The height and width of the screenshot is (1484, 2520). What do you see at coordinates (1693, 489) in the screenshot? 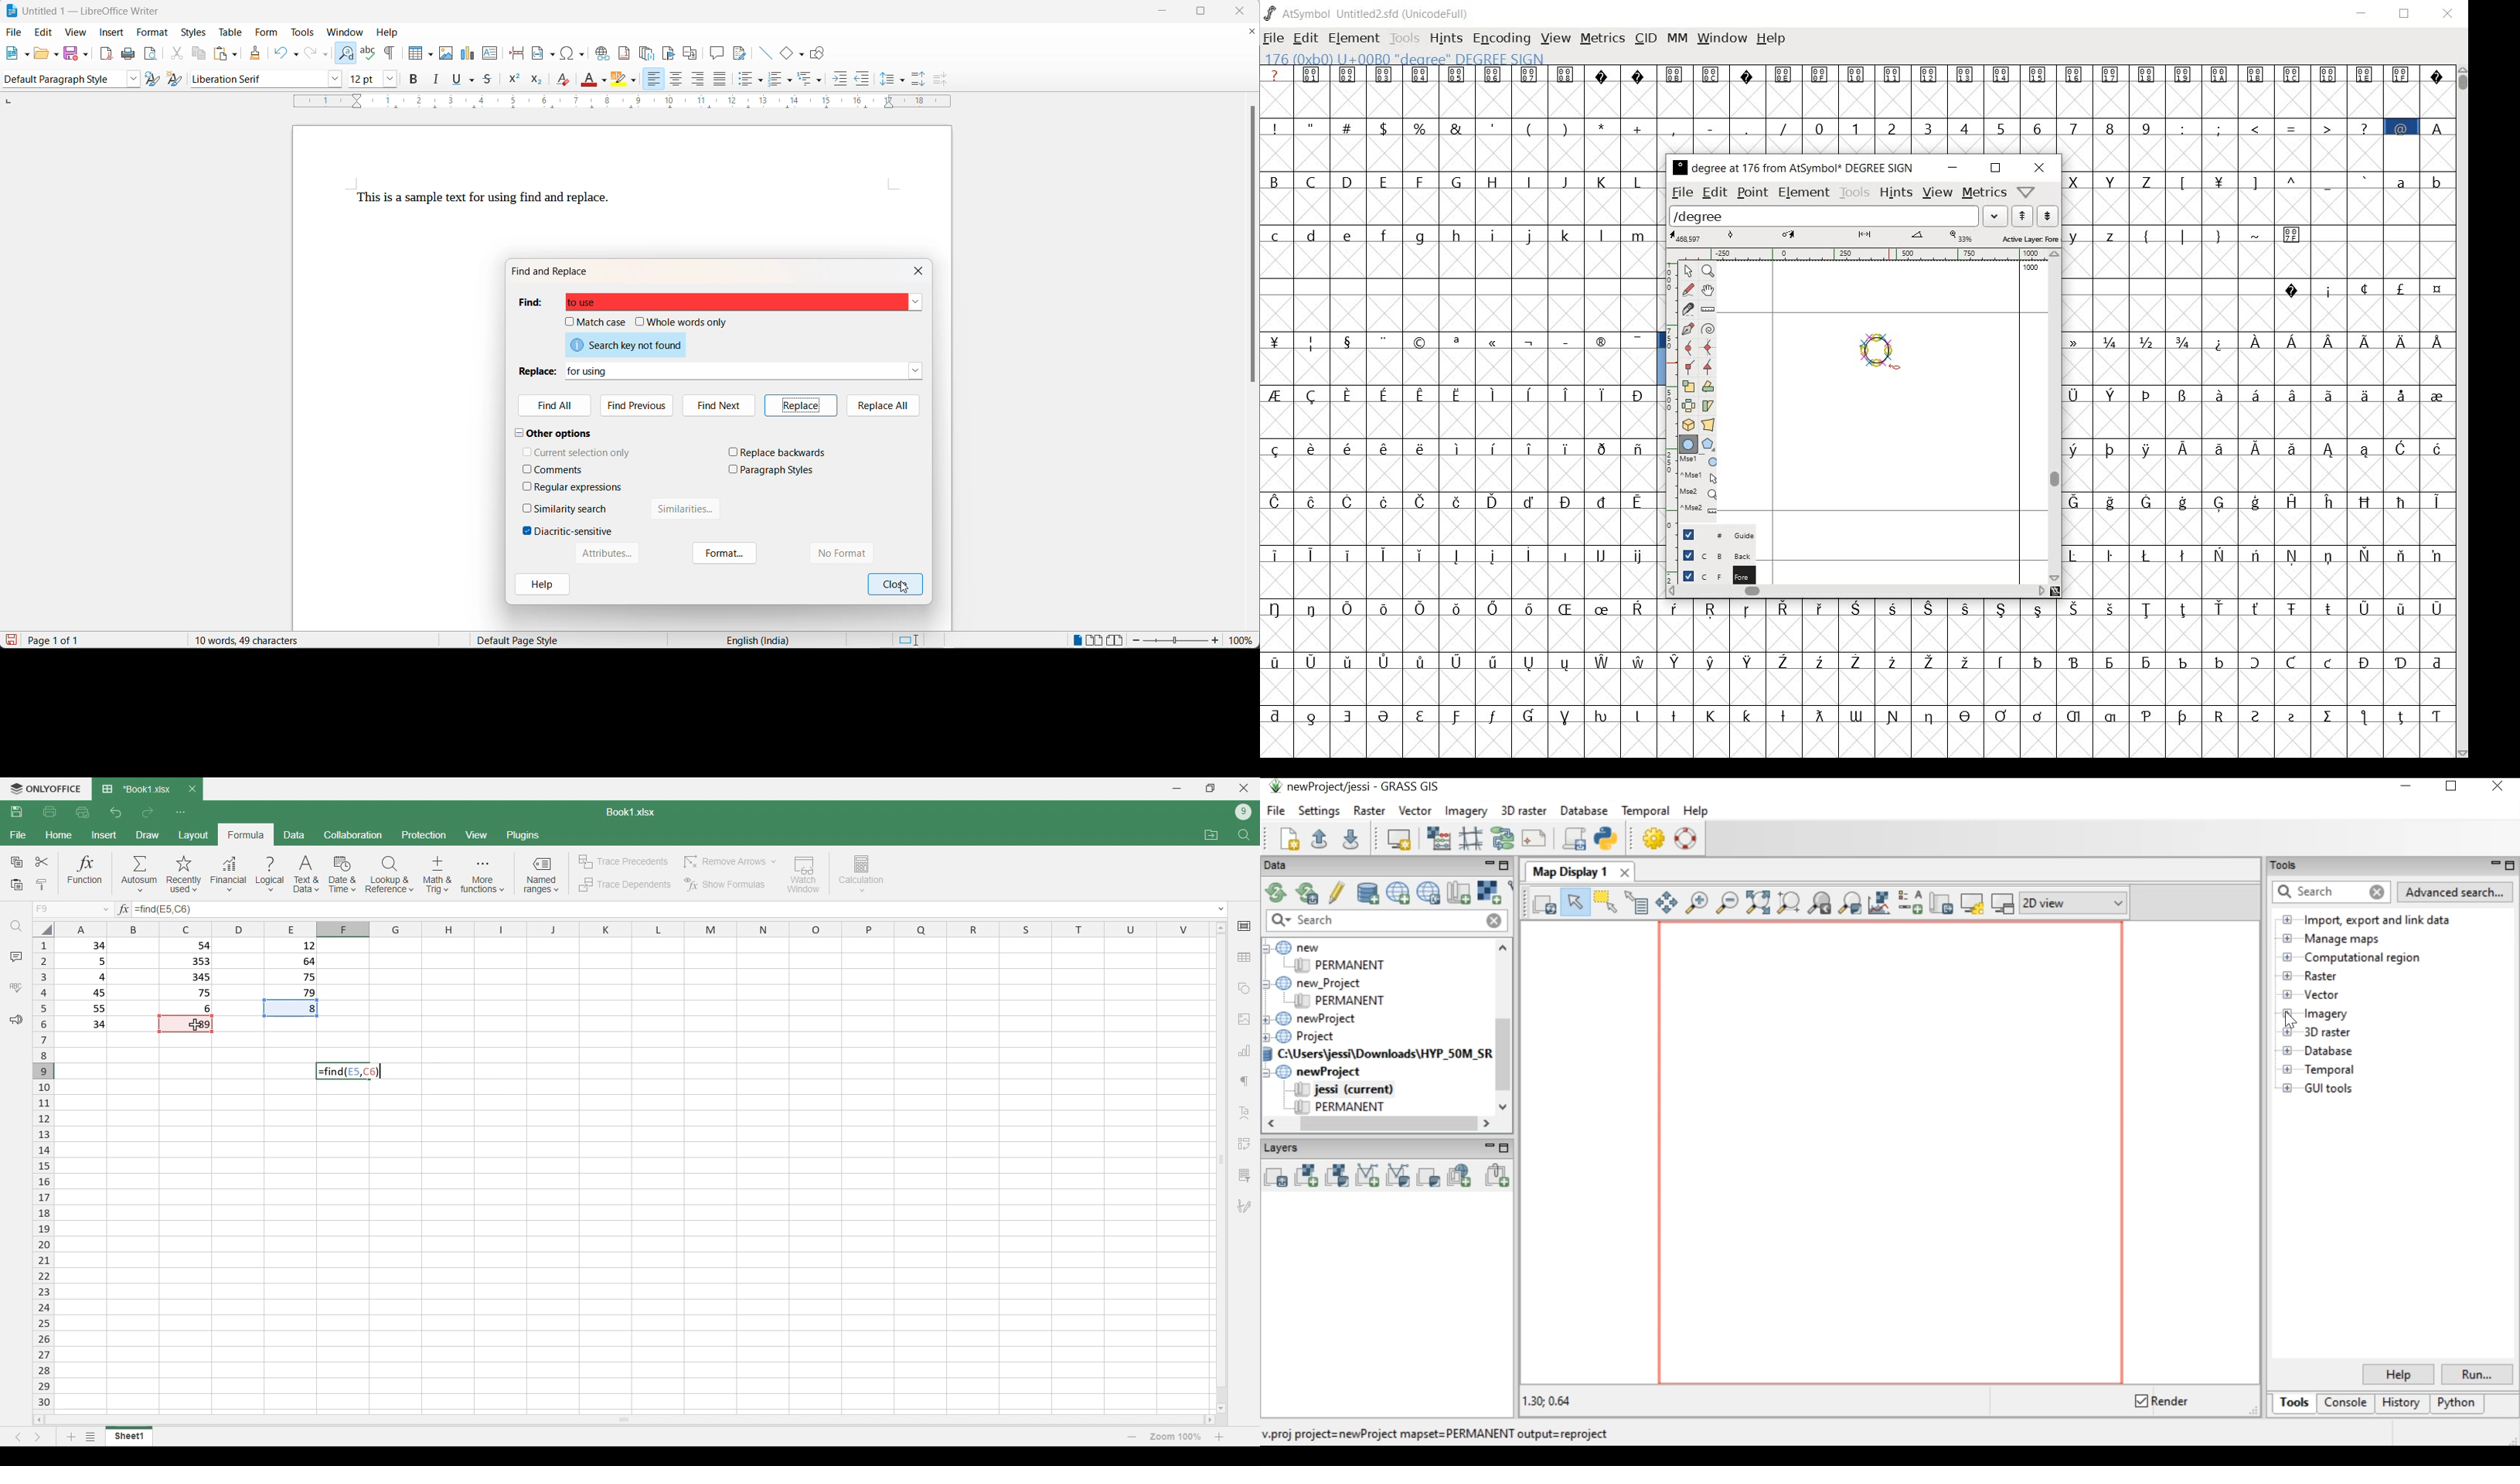
I see `mse1 mse1 mse2 mse2` at bounding box center [1693, 489].